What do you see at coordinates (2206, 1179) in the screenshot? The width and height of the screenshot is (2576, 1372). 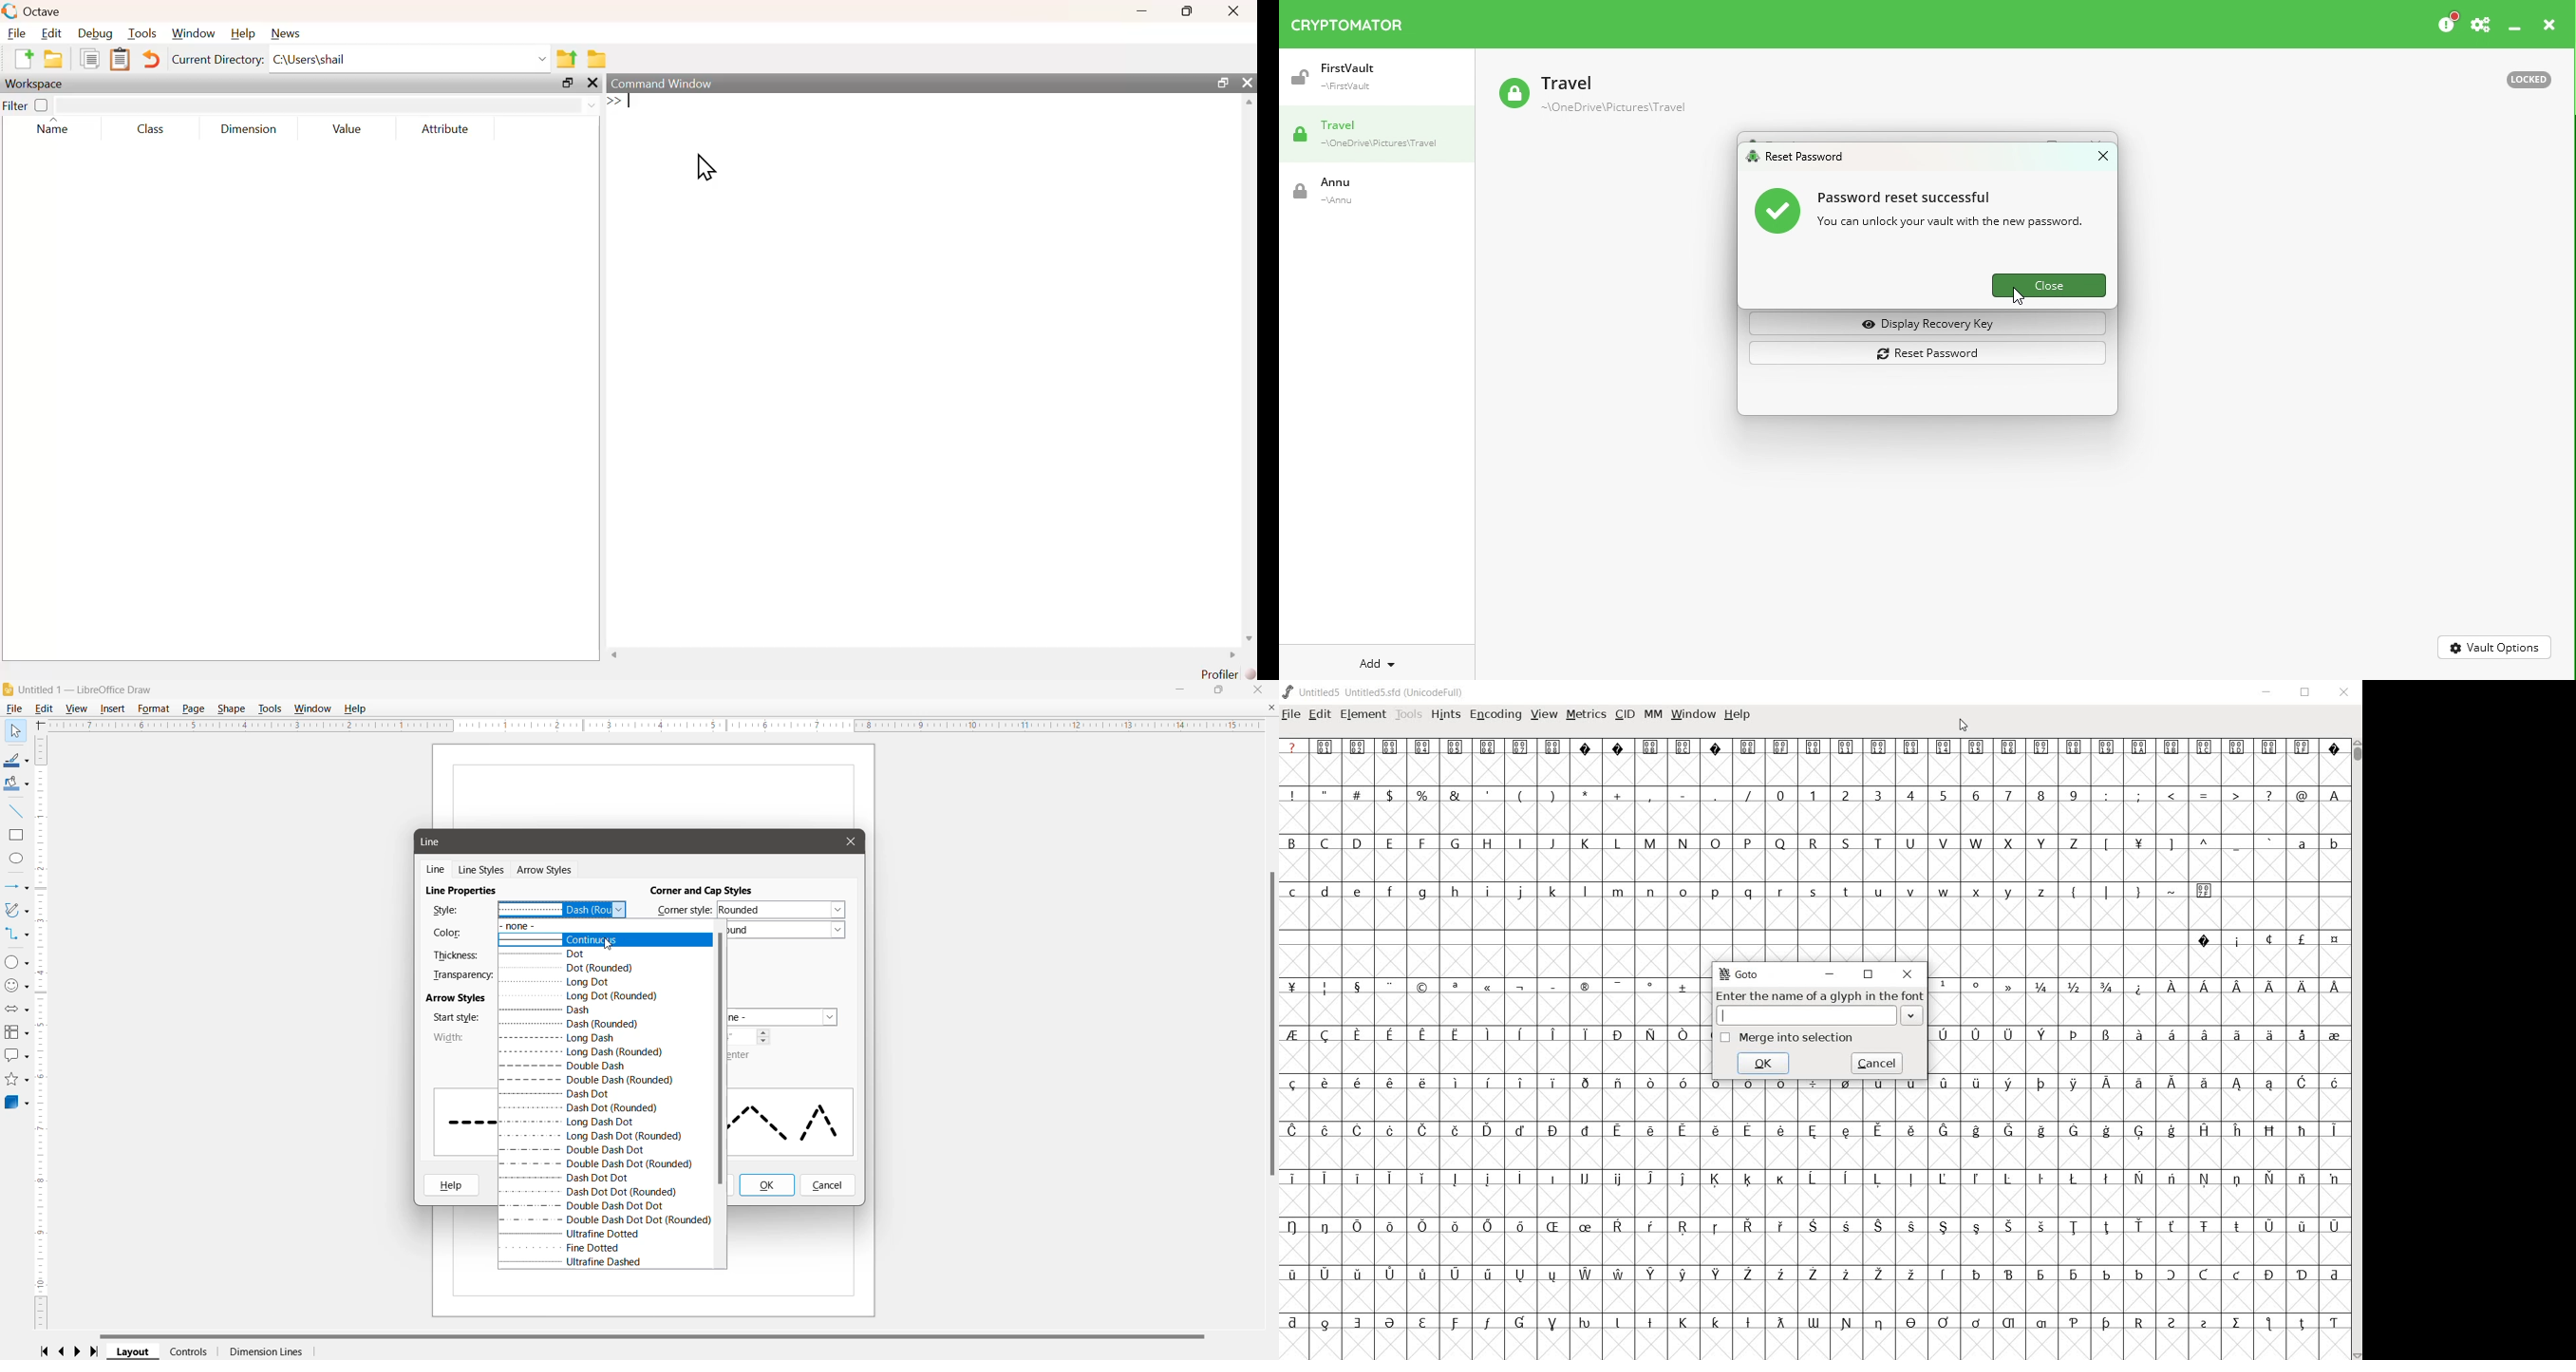 I see `Symbol` at bounding box center [2206, 1179].